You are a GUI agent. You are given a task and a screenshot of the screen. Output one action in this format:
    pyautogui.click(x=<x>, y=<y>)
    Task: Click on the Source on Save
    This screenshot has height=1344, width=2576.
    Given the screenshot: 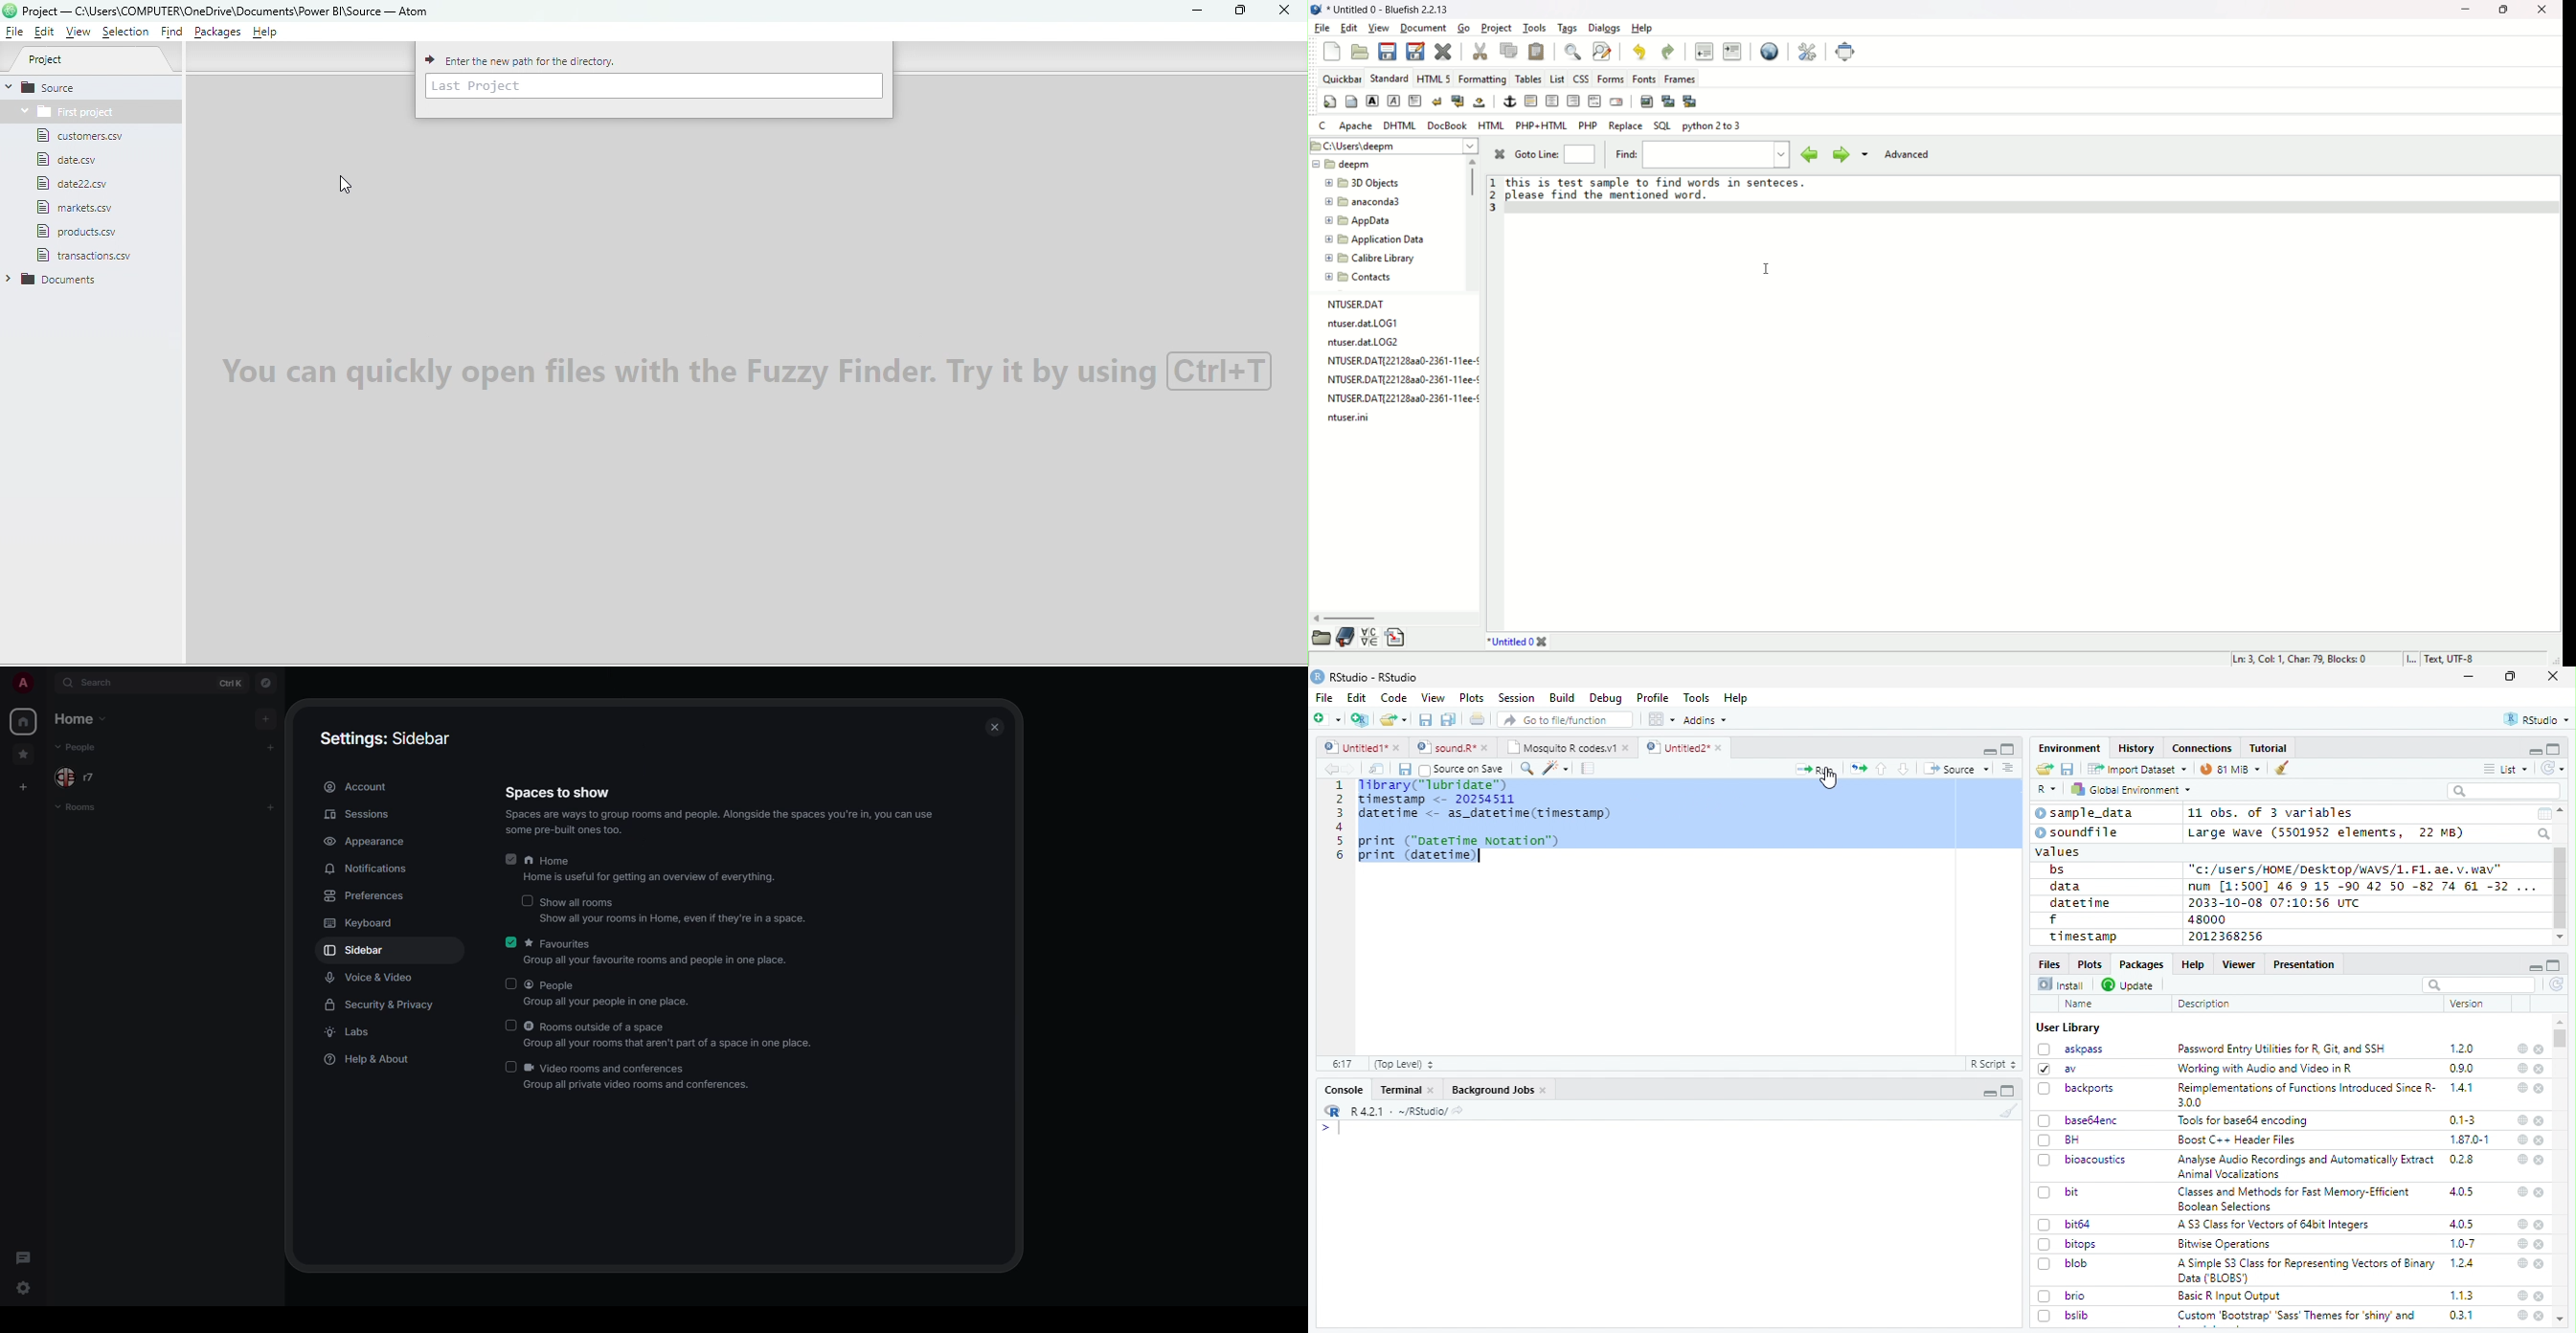 What is the action you would take?
    pyautogui.click(x=1460, y=769)
    